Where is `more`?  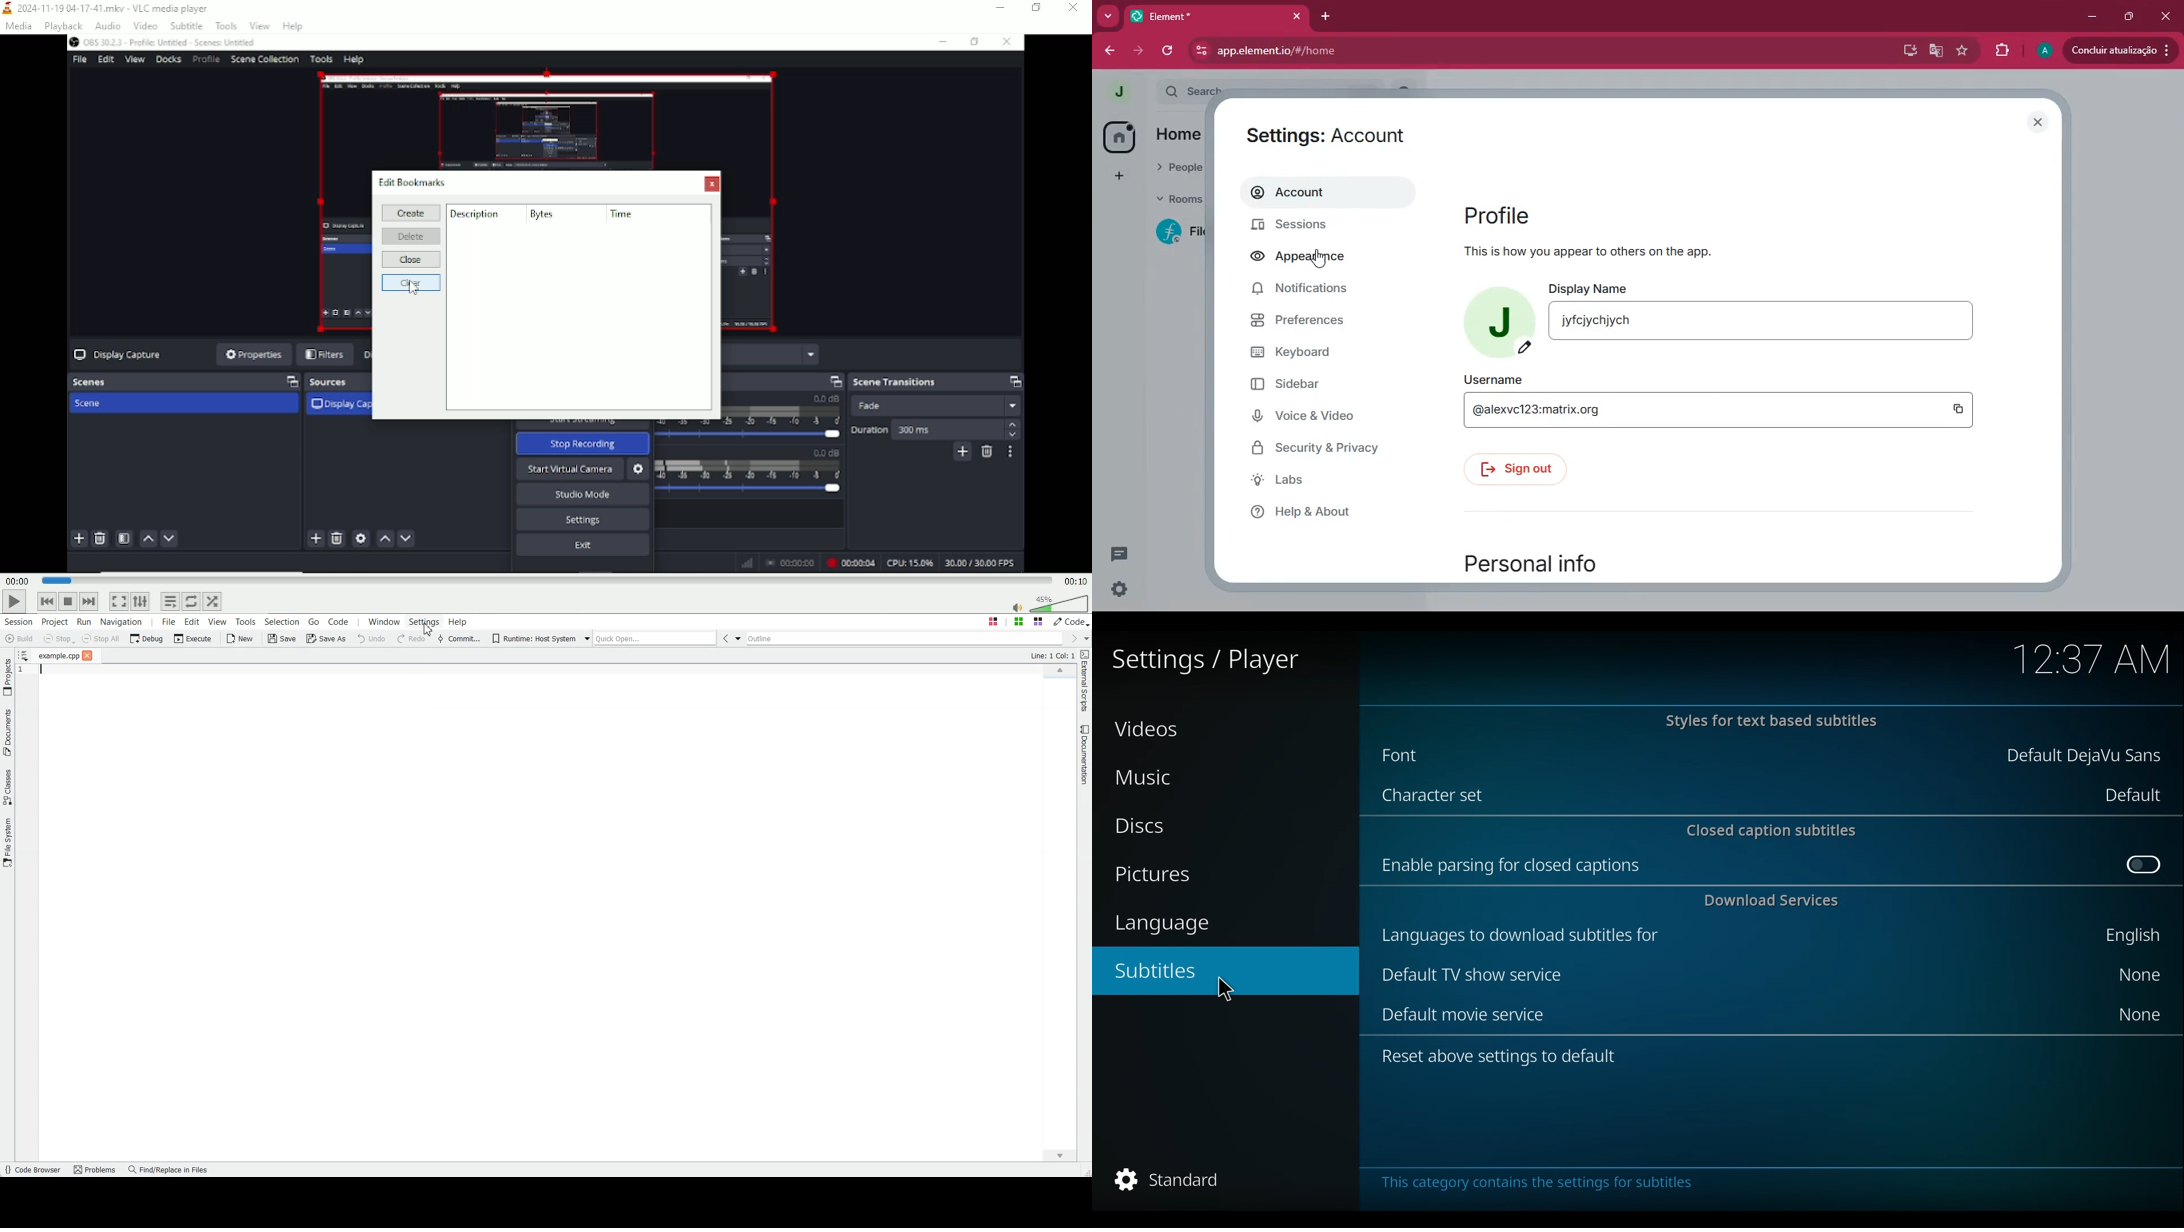
more is located at coordinates (1110, 17).